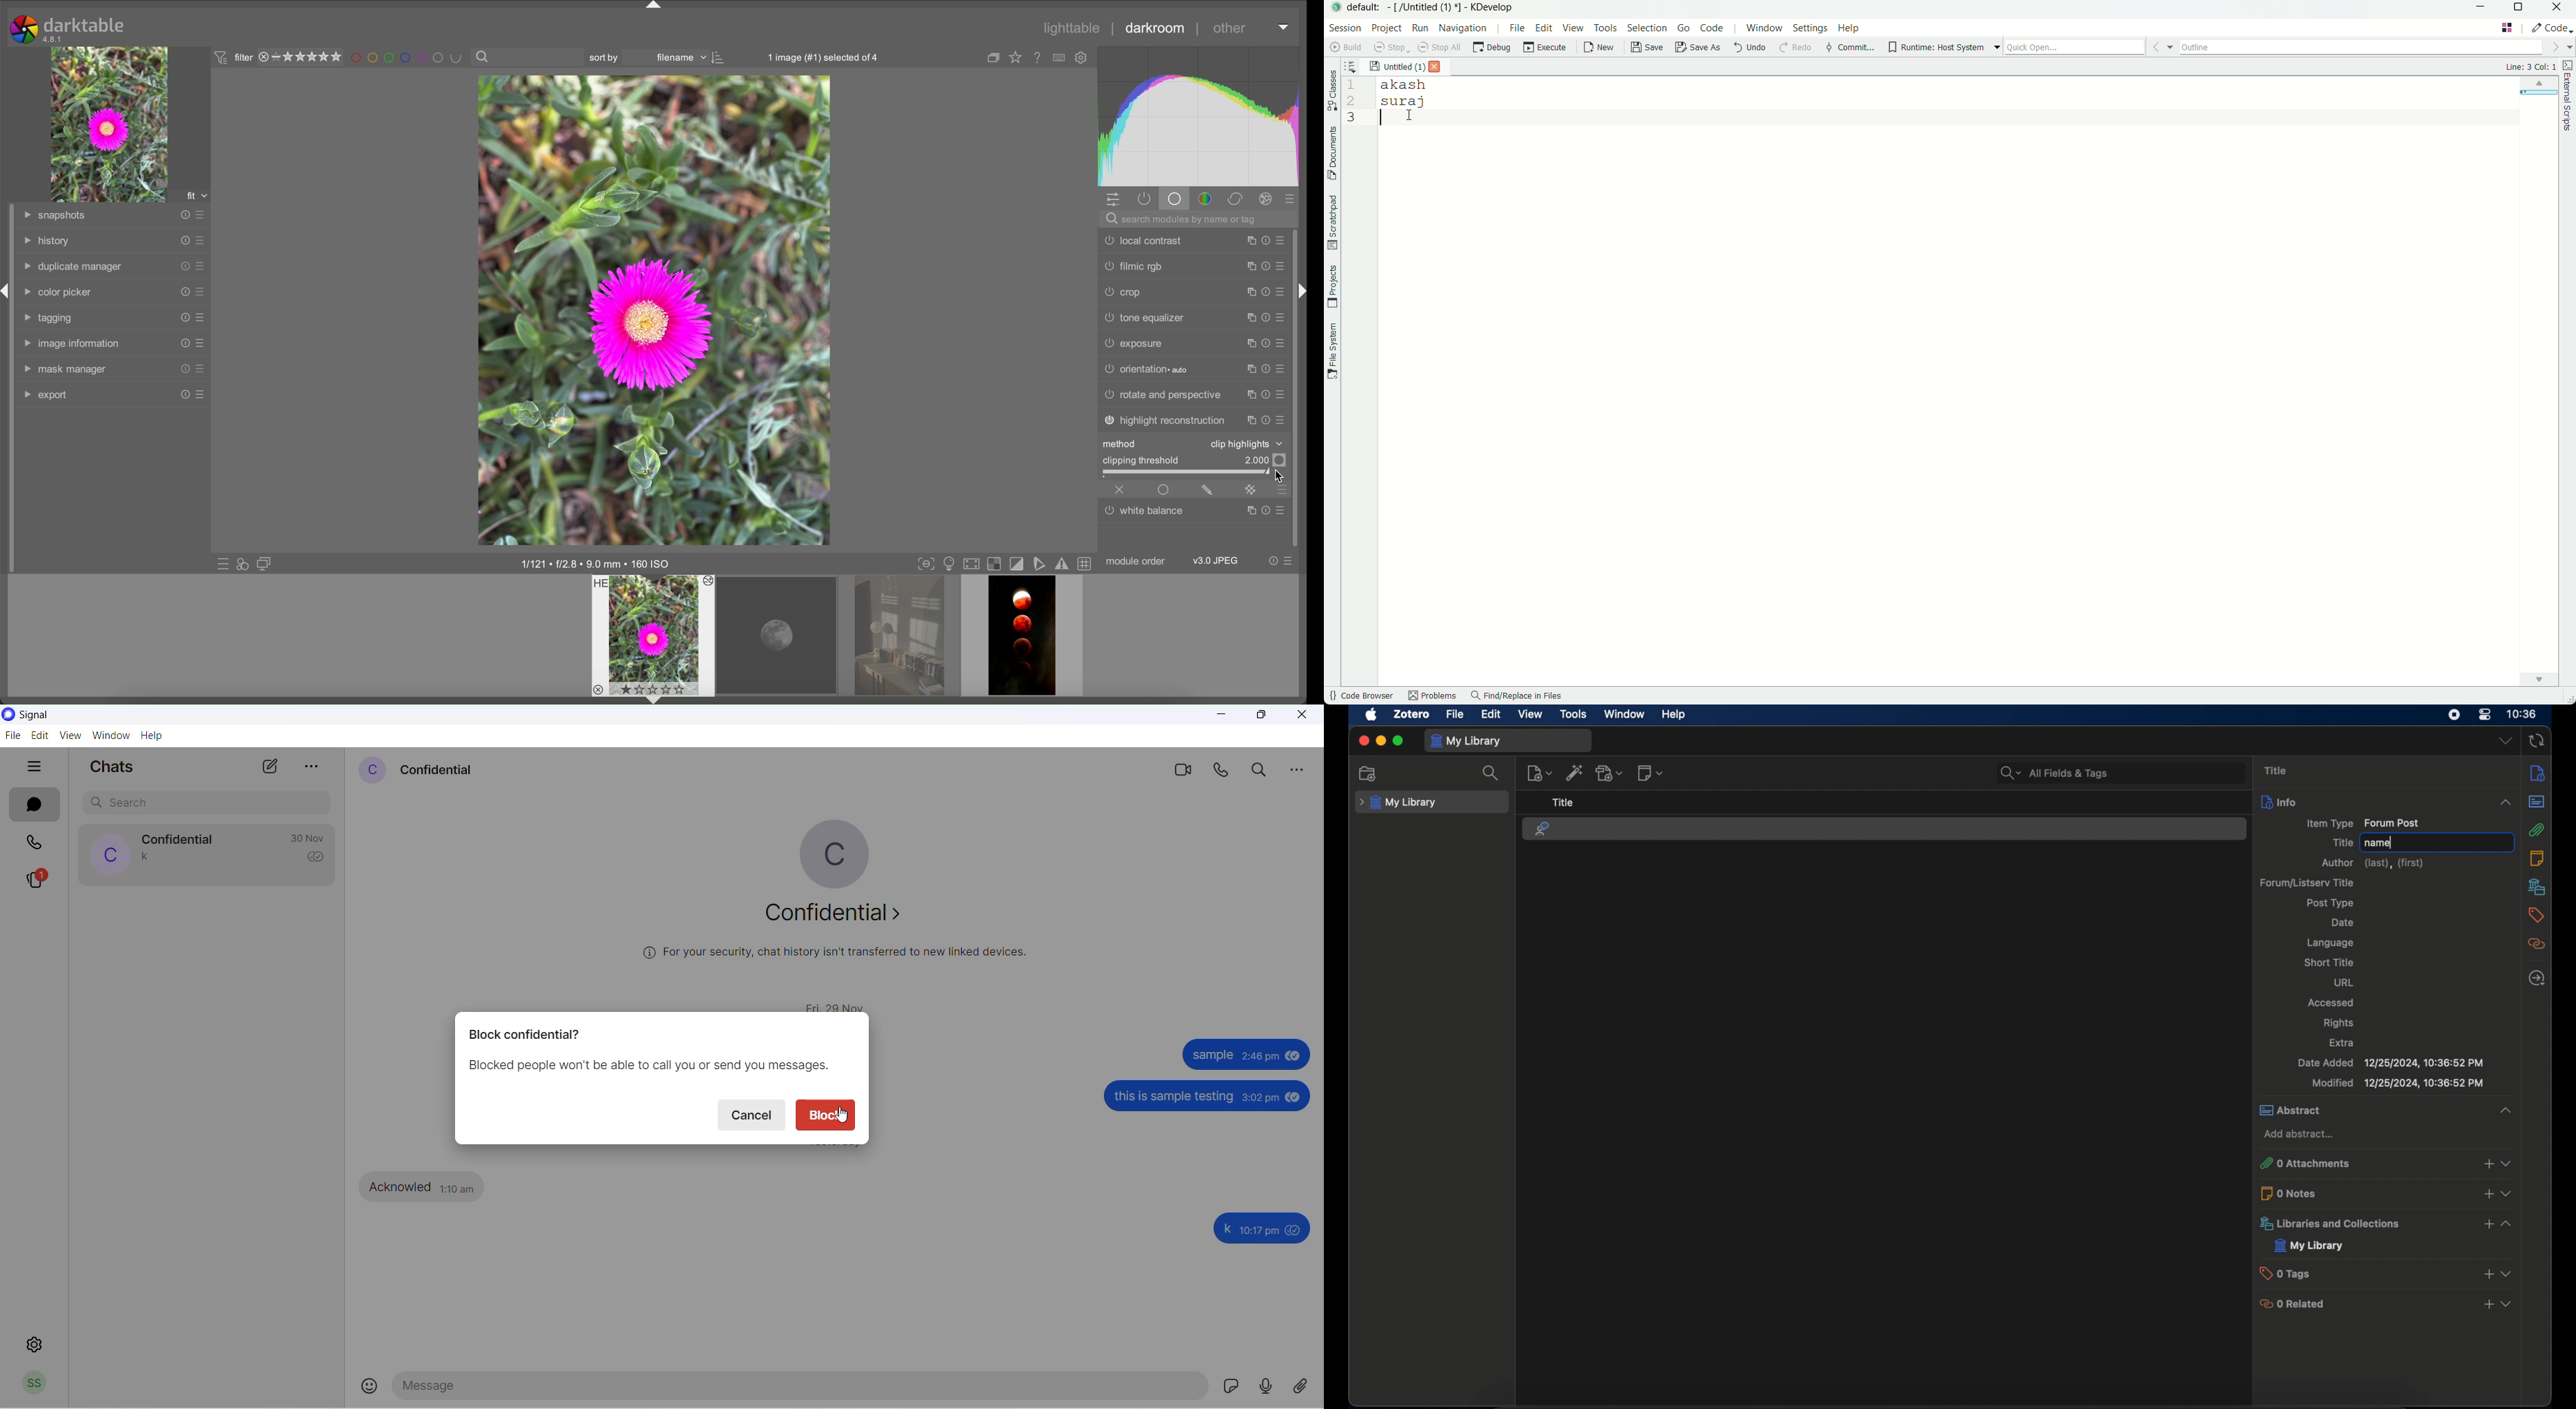 The width and height of the screenshot is (2576, 1428). What do you see at coordinates (1038, 59) in the screenshot?
I see `online help` at bounding box center [1038, 59].